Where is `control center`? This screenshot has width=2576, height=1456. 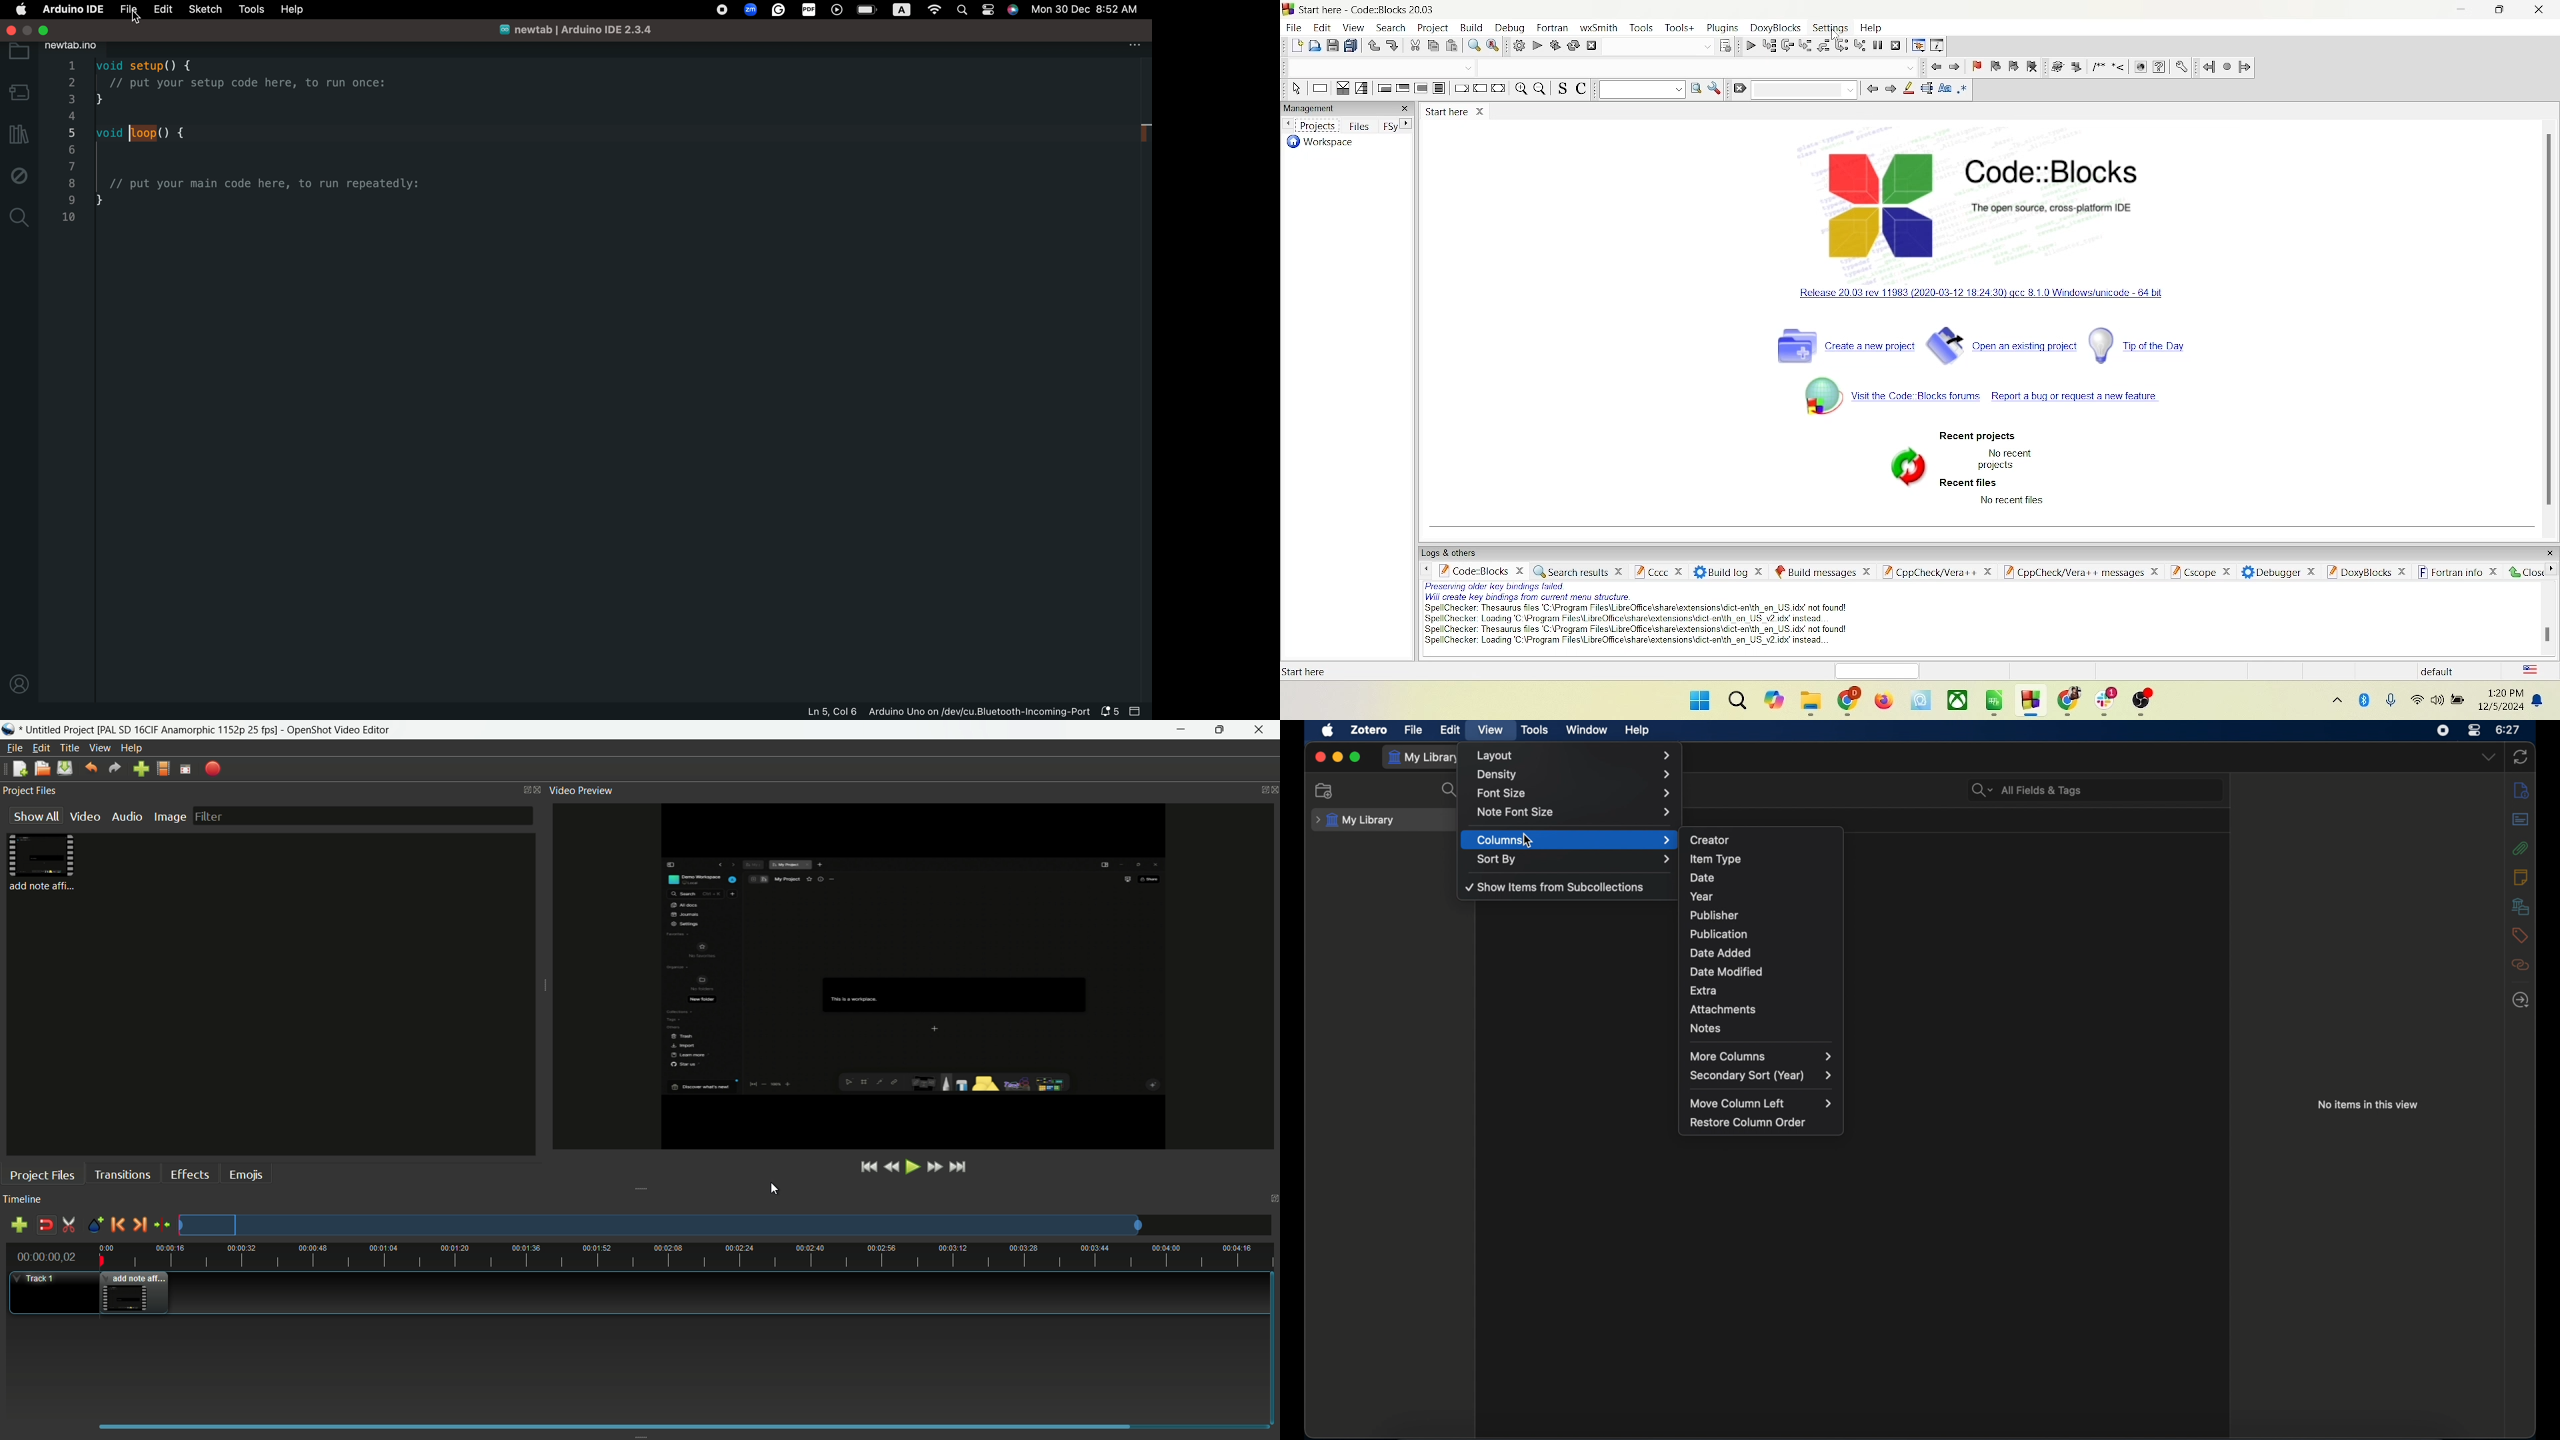 control center is located at coordinates (2475, 731).